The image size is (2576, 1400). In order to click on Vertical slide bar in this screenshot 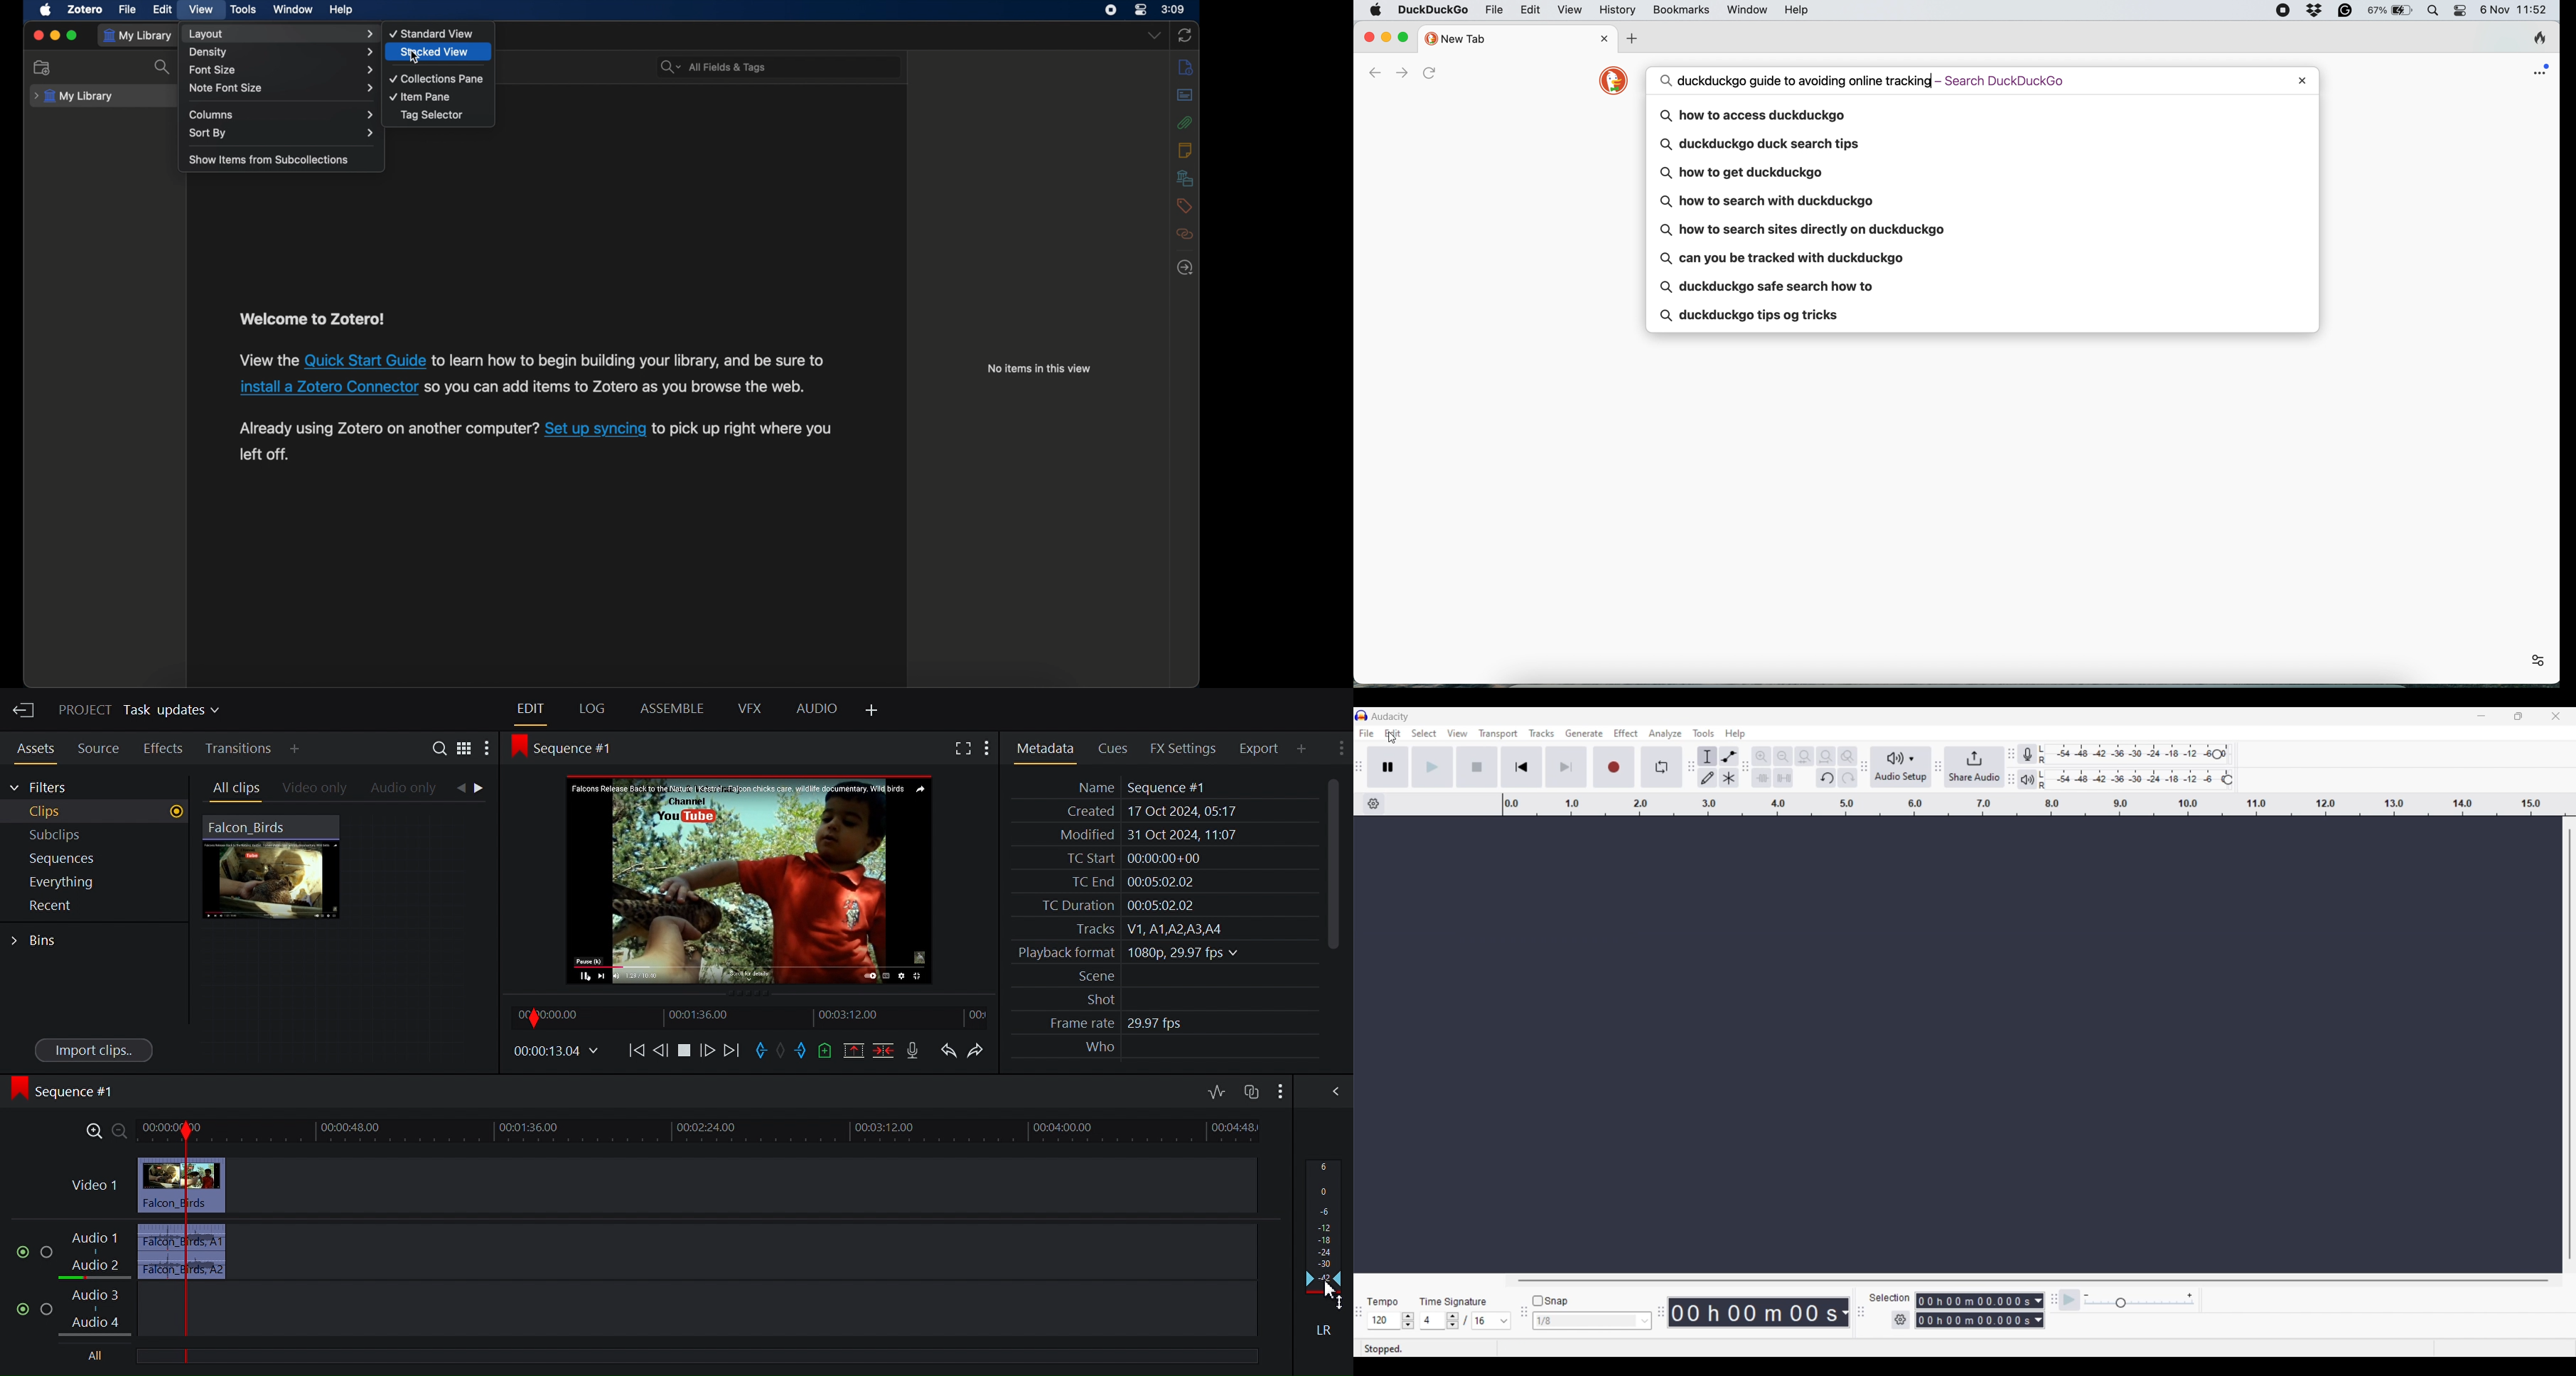, I will do `click(2570, 1044)`.